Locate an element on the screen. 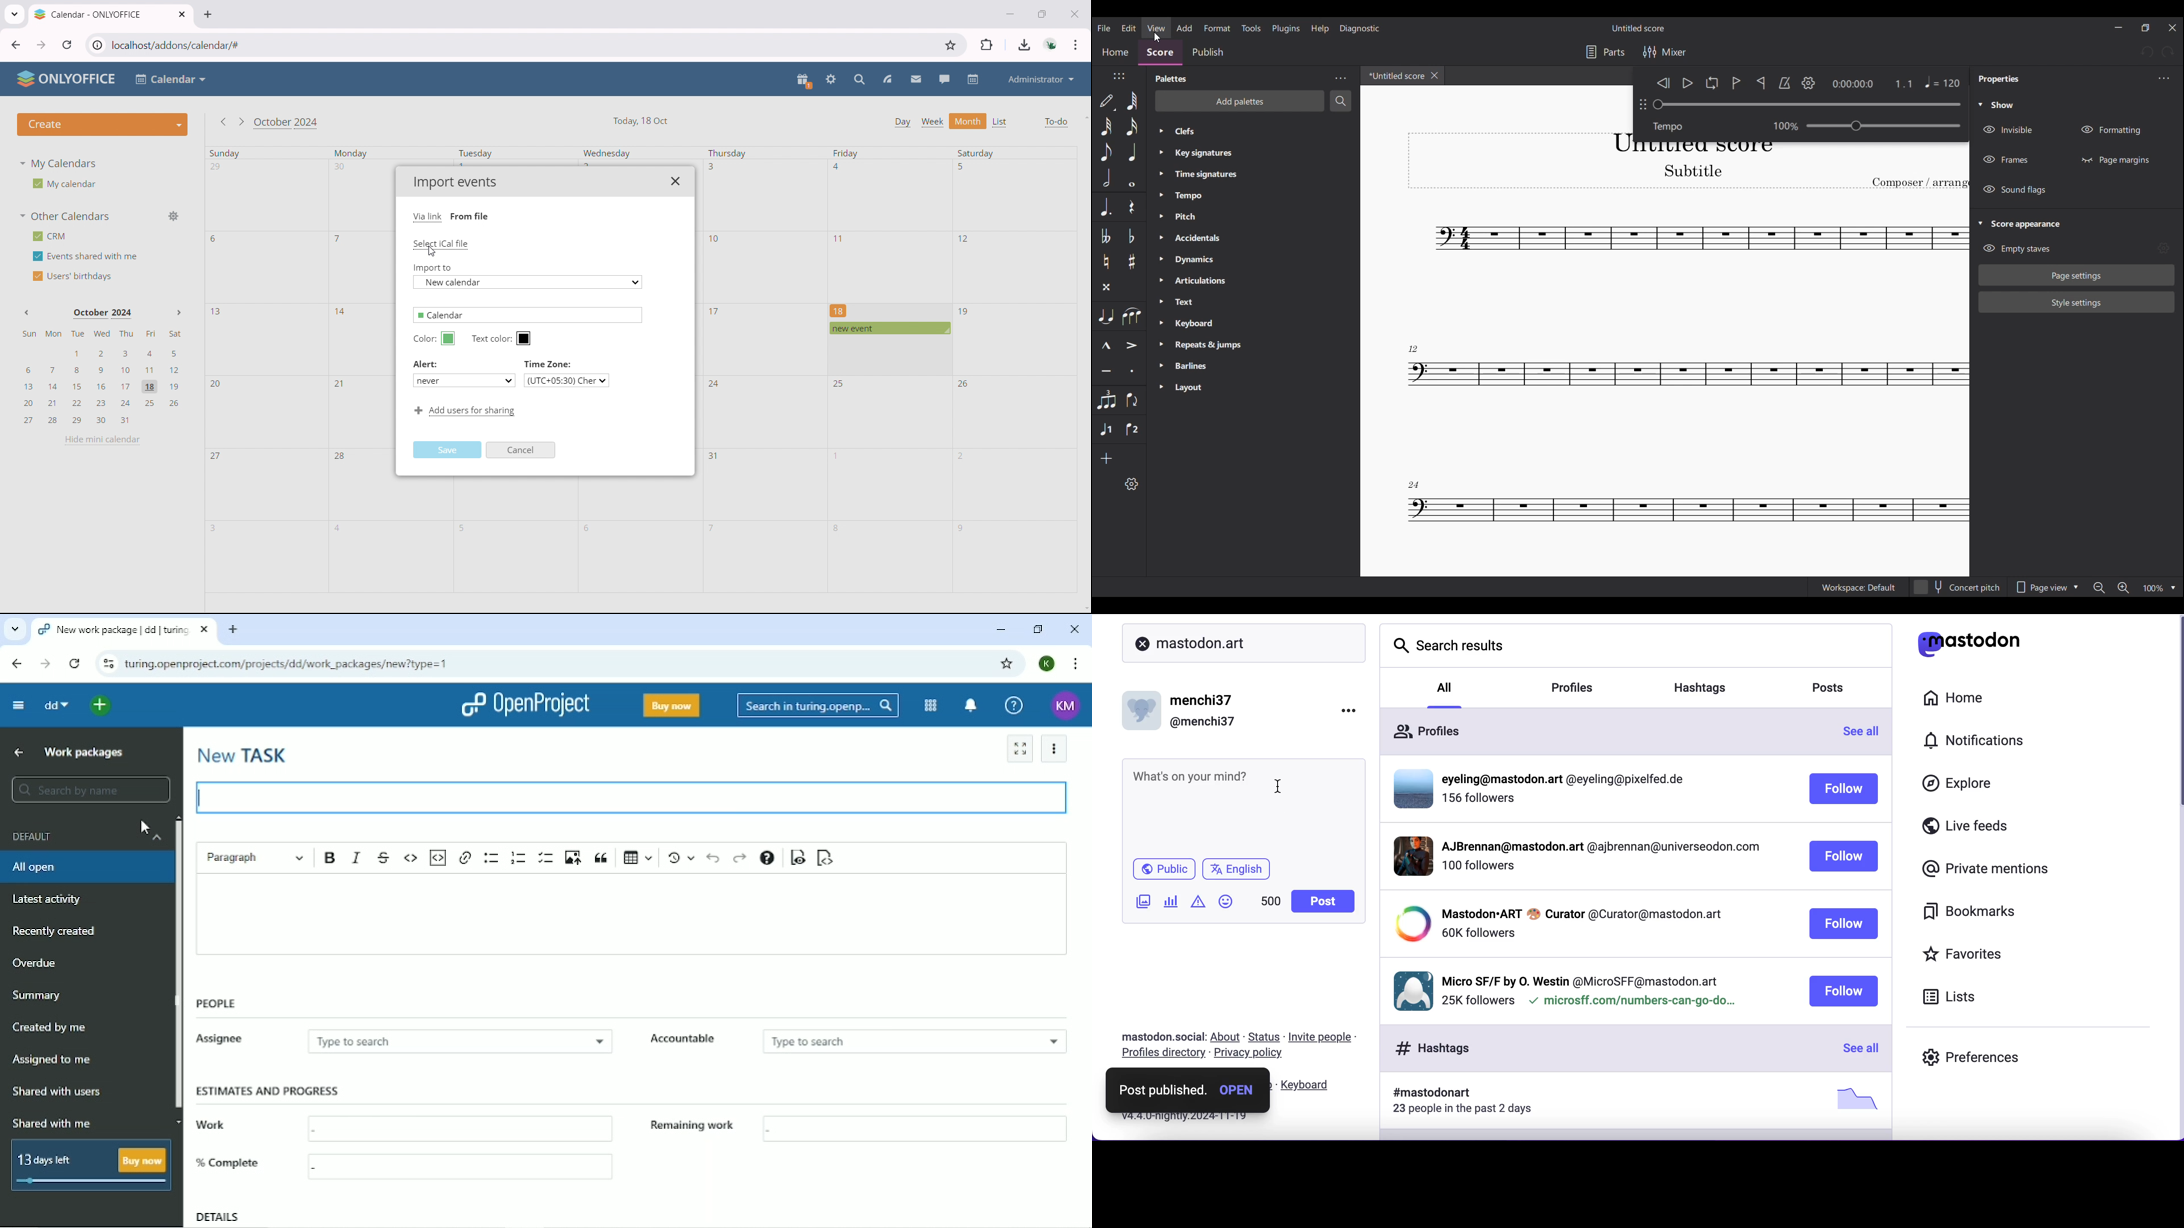 The width and height of the screenshot is (2184, 1232). 9 is located at coordinates (961, 529).